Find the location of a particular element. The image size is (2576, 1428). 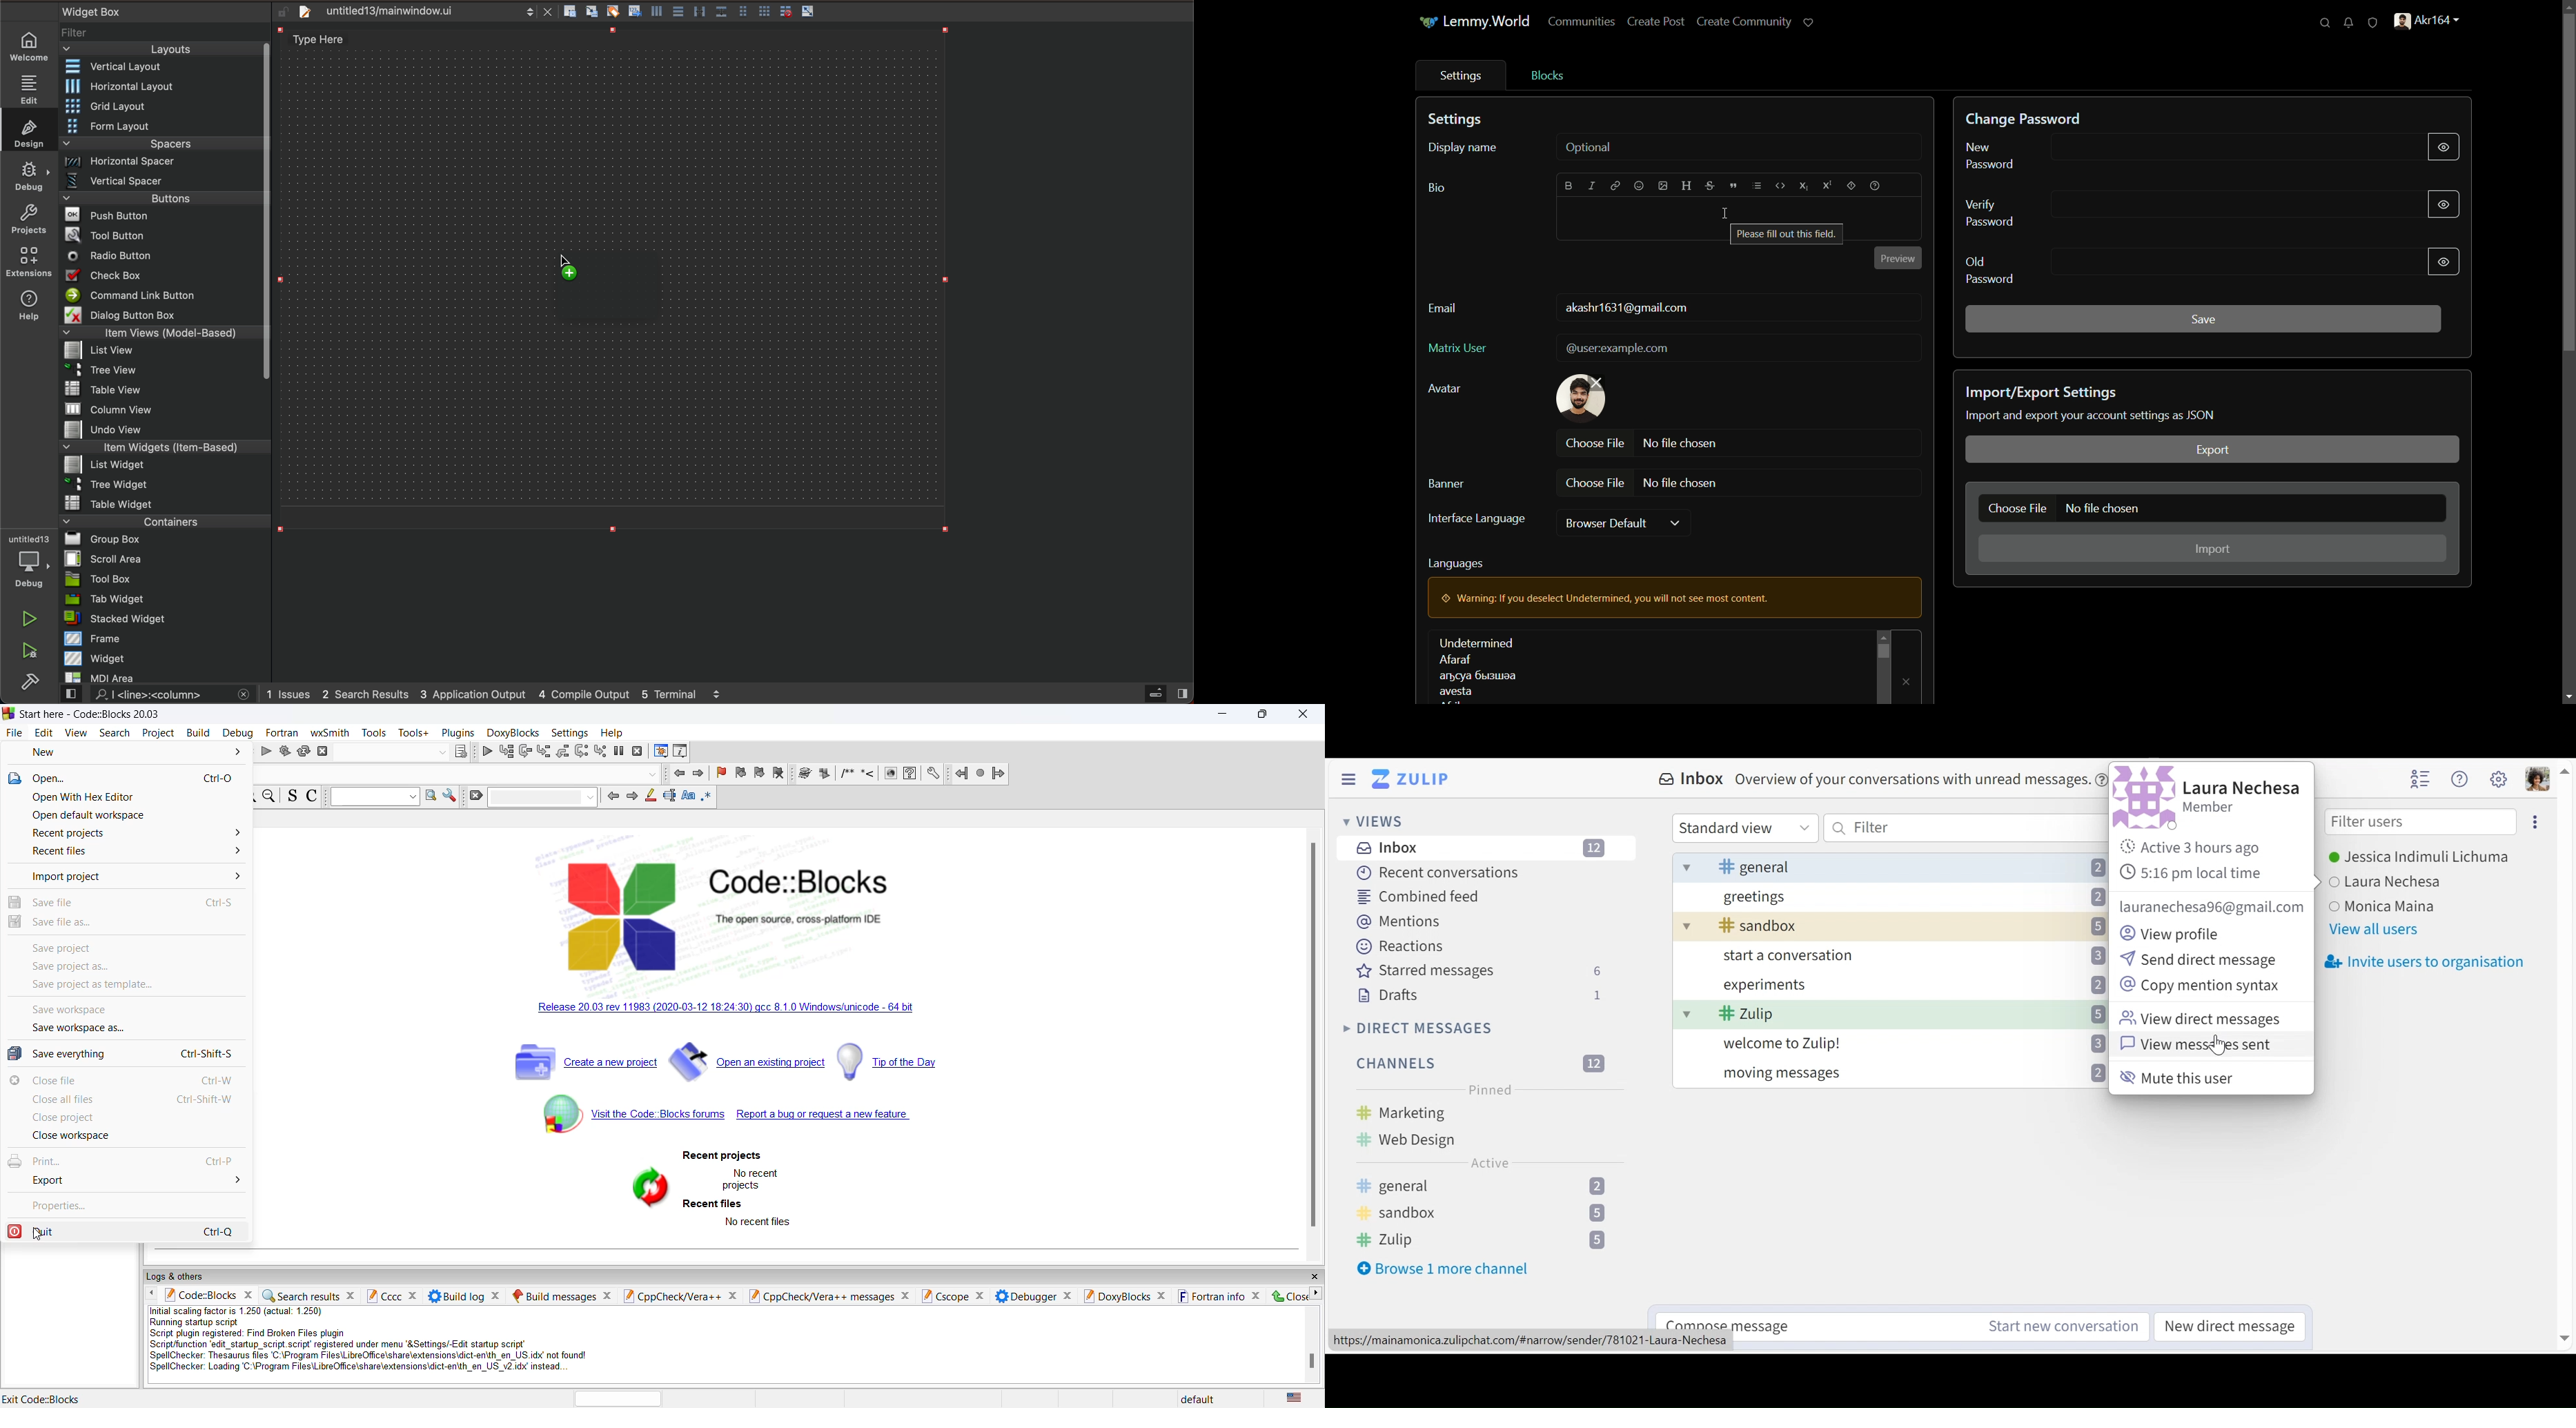

fortran is located at coordinates (279, 731).